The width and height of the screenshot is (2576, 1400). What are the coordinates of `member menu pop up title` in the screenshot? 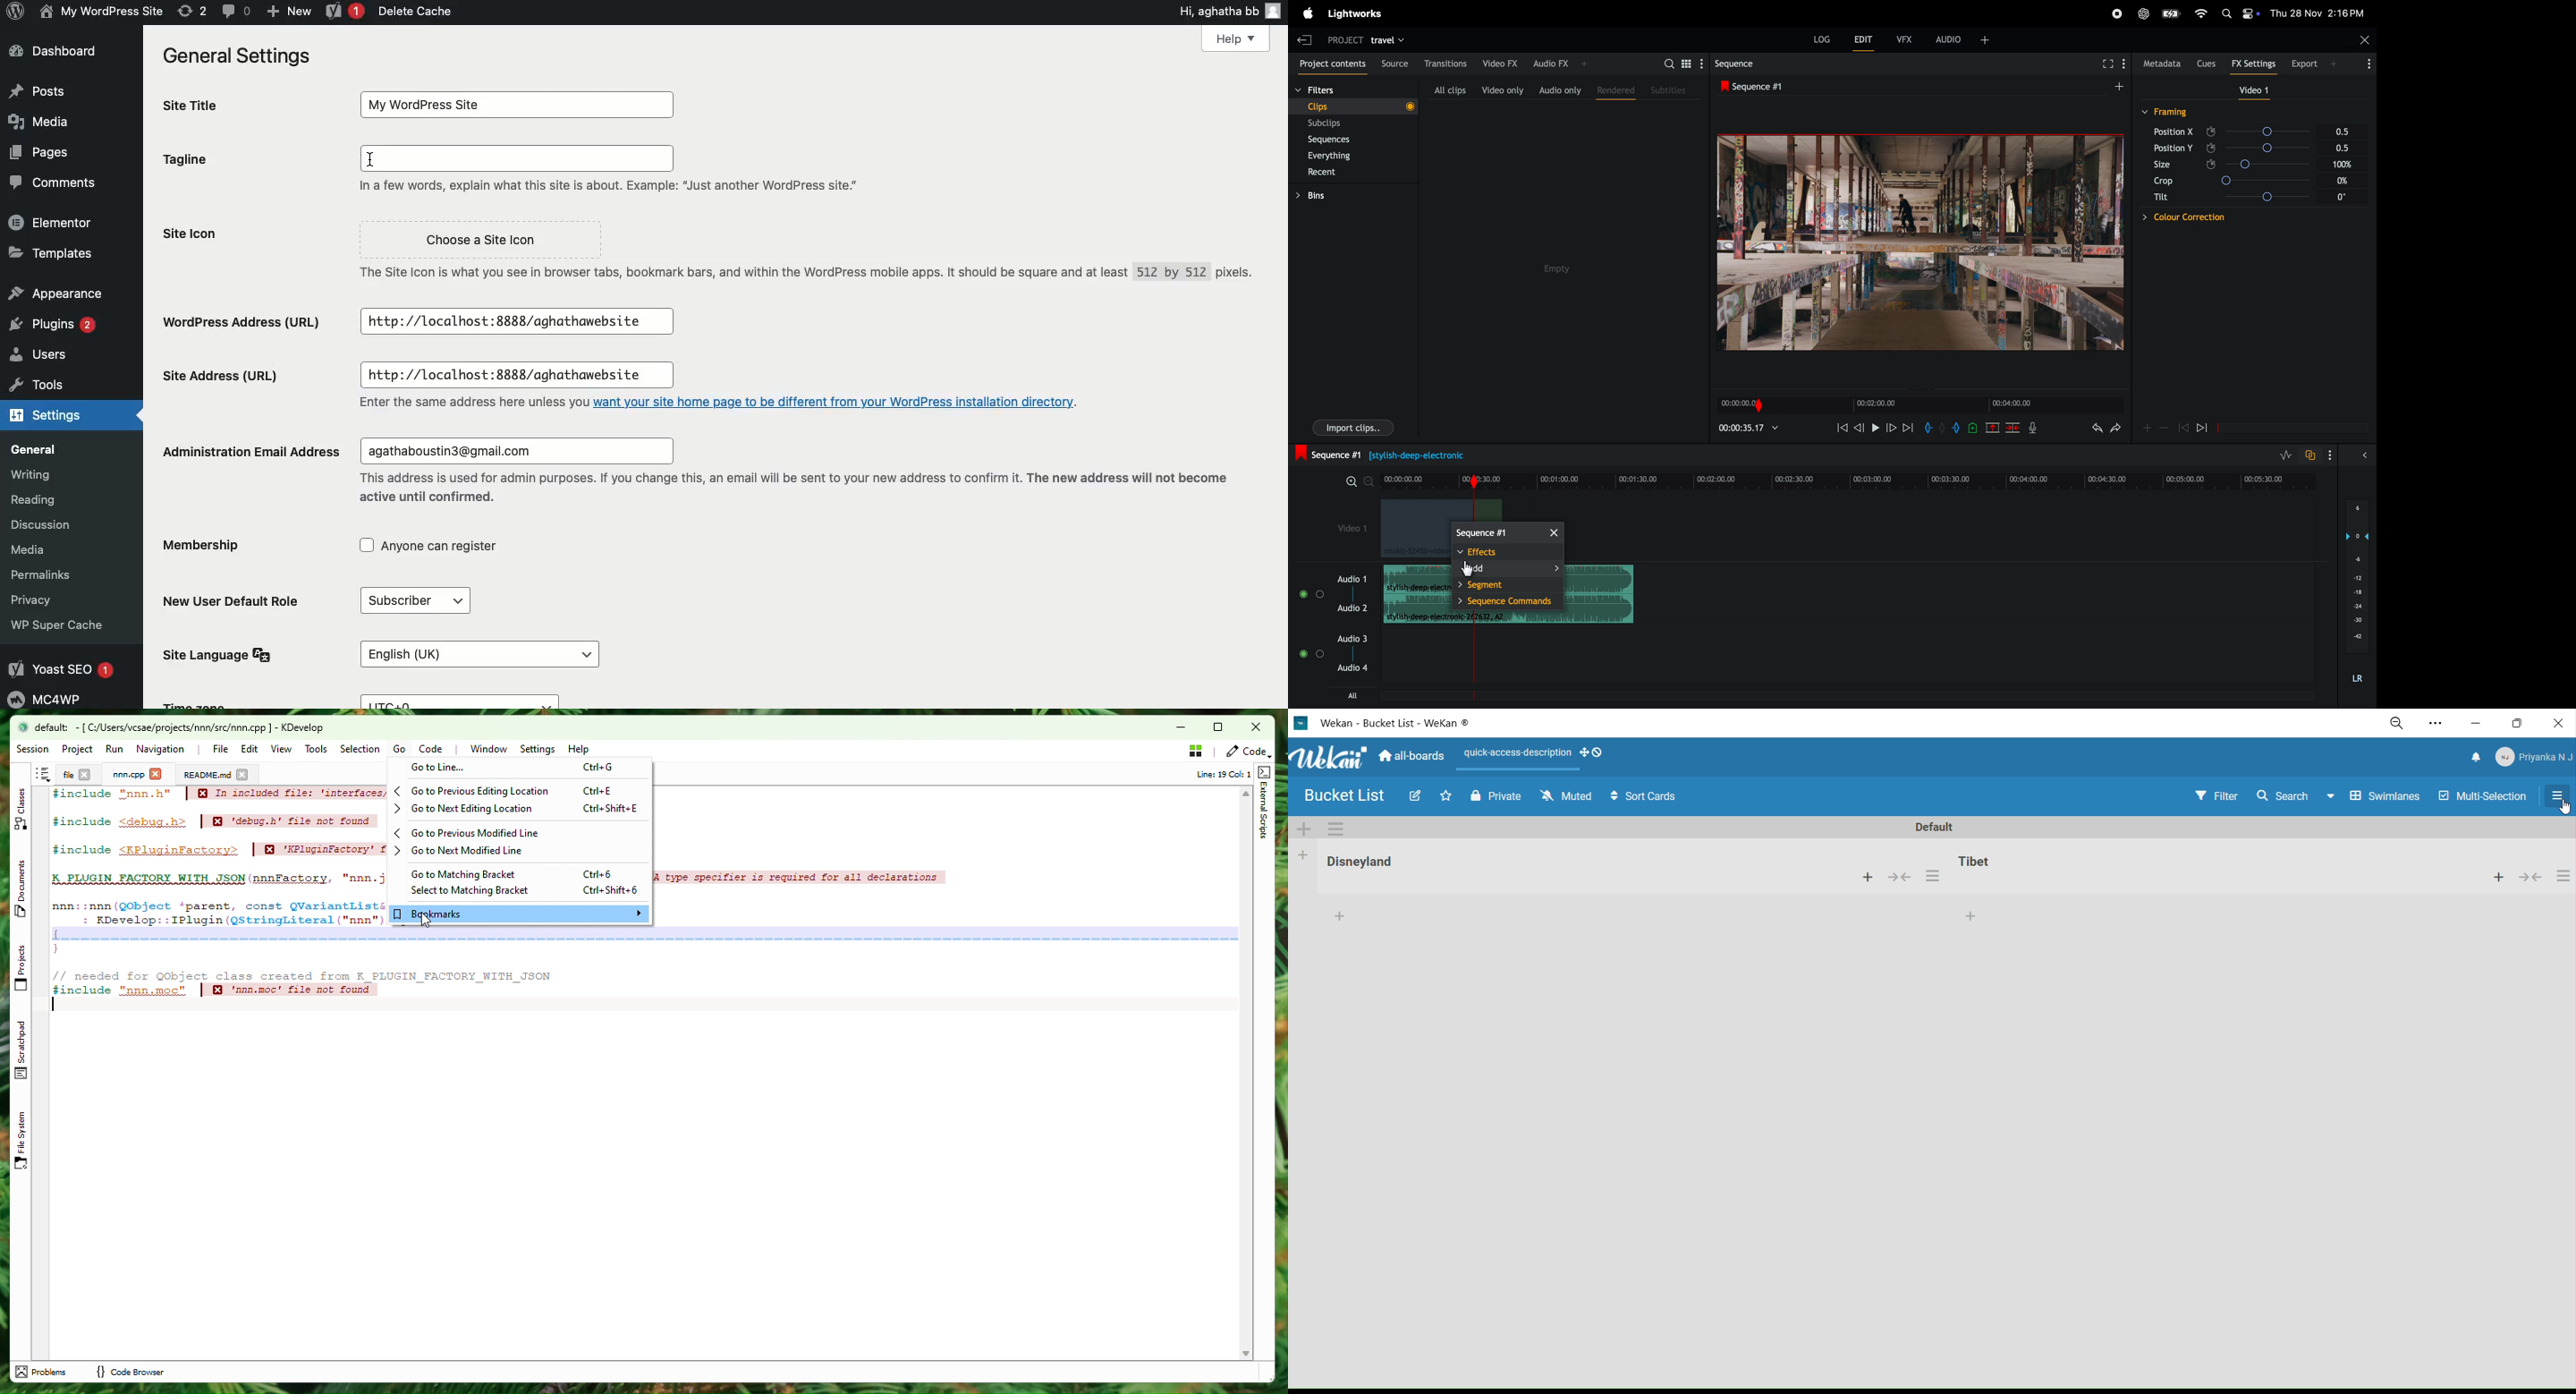 It's located at (2534, 757).